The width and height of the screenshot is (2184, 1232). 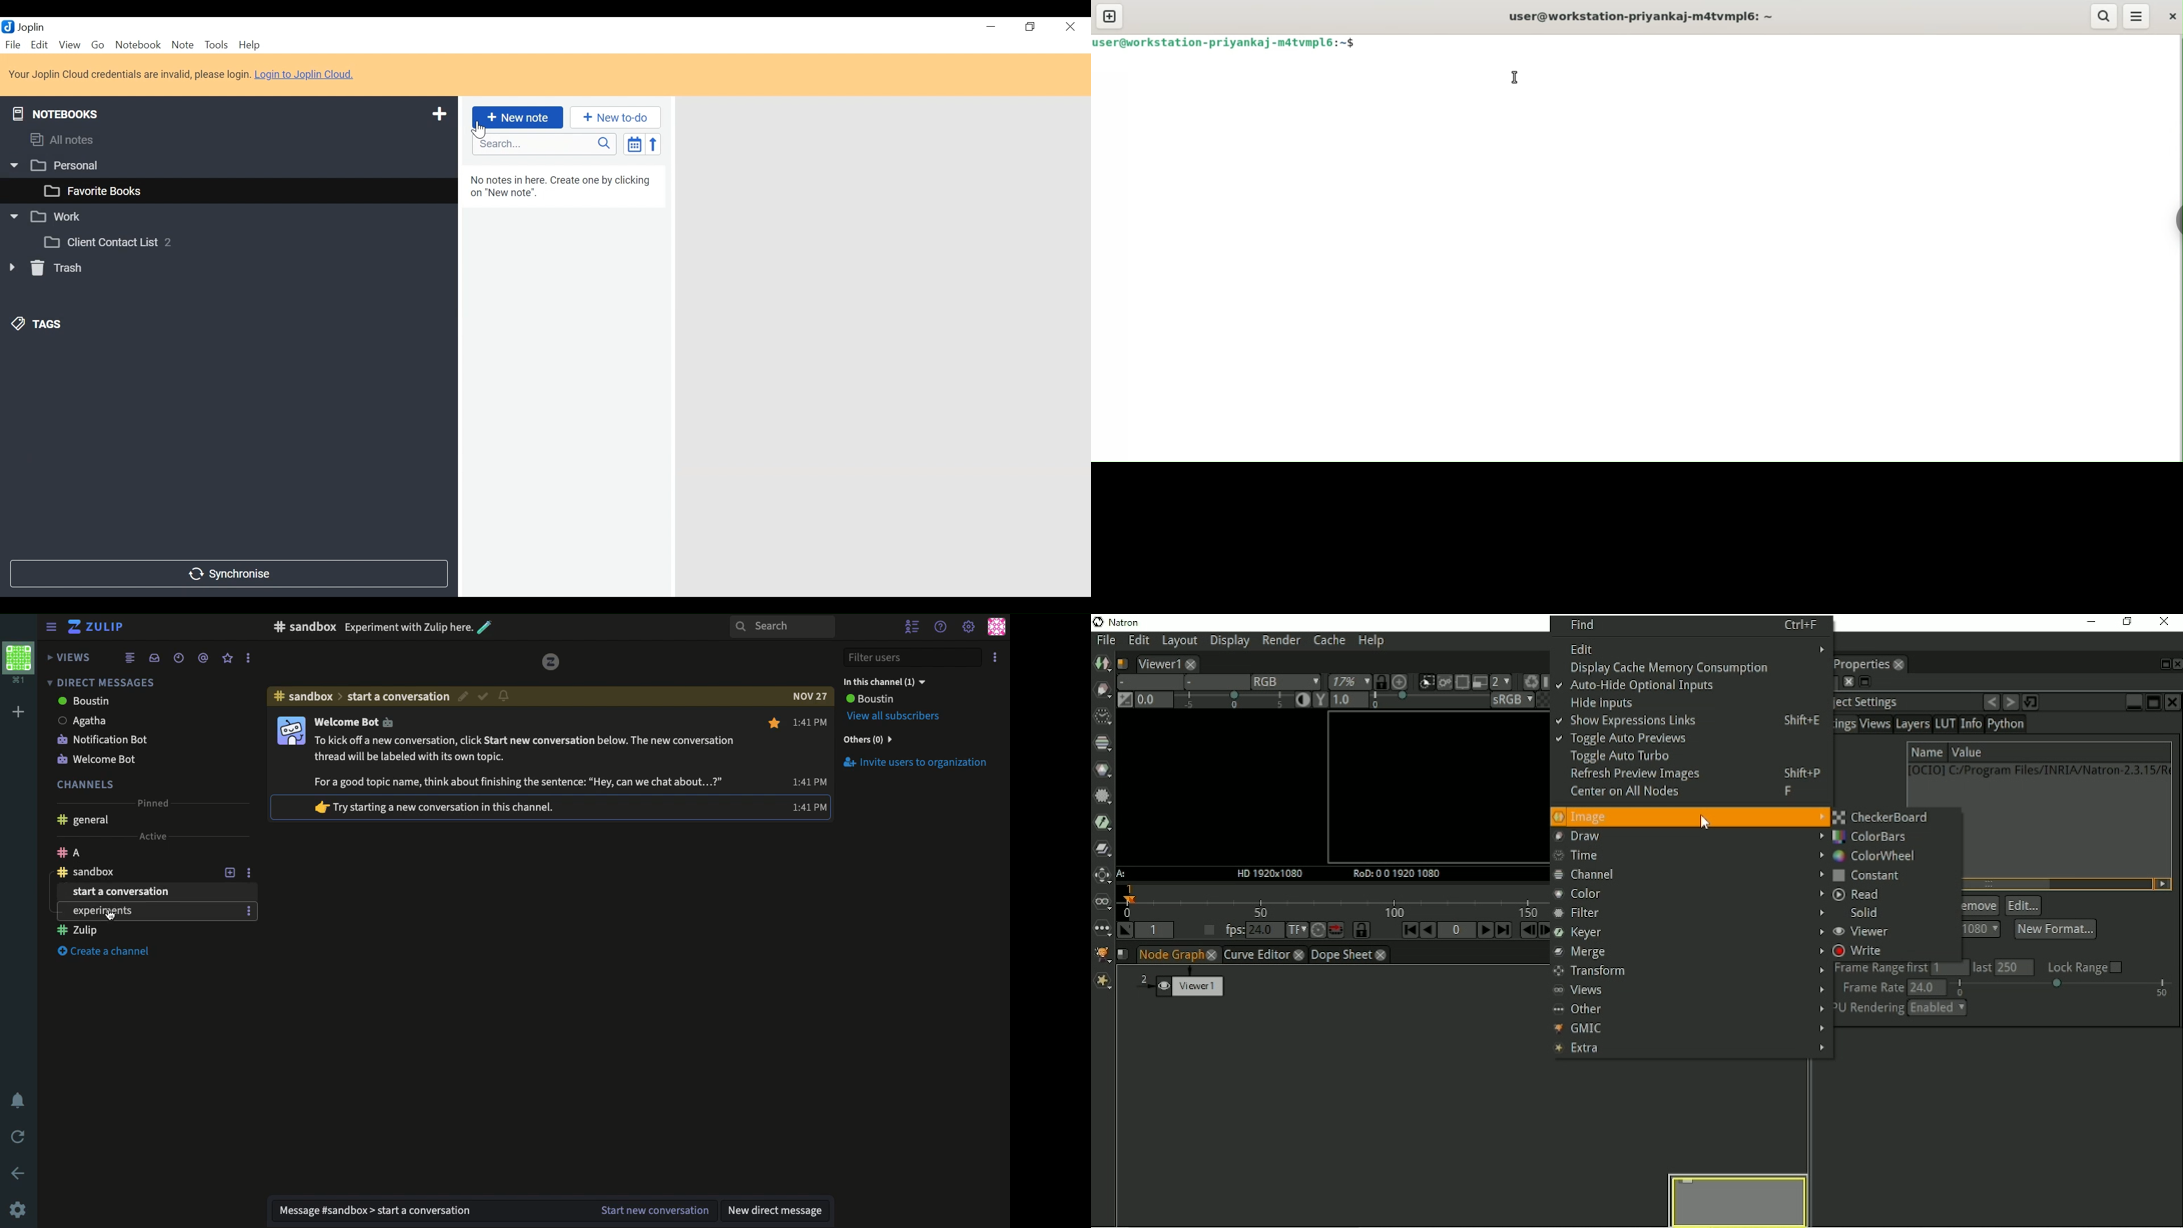 What do you see at coordinates (1868, 932) in the screenshot?
I see `Viewer` at bounding box center [1868, 932].